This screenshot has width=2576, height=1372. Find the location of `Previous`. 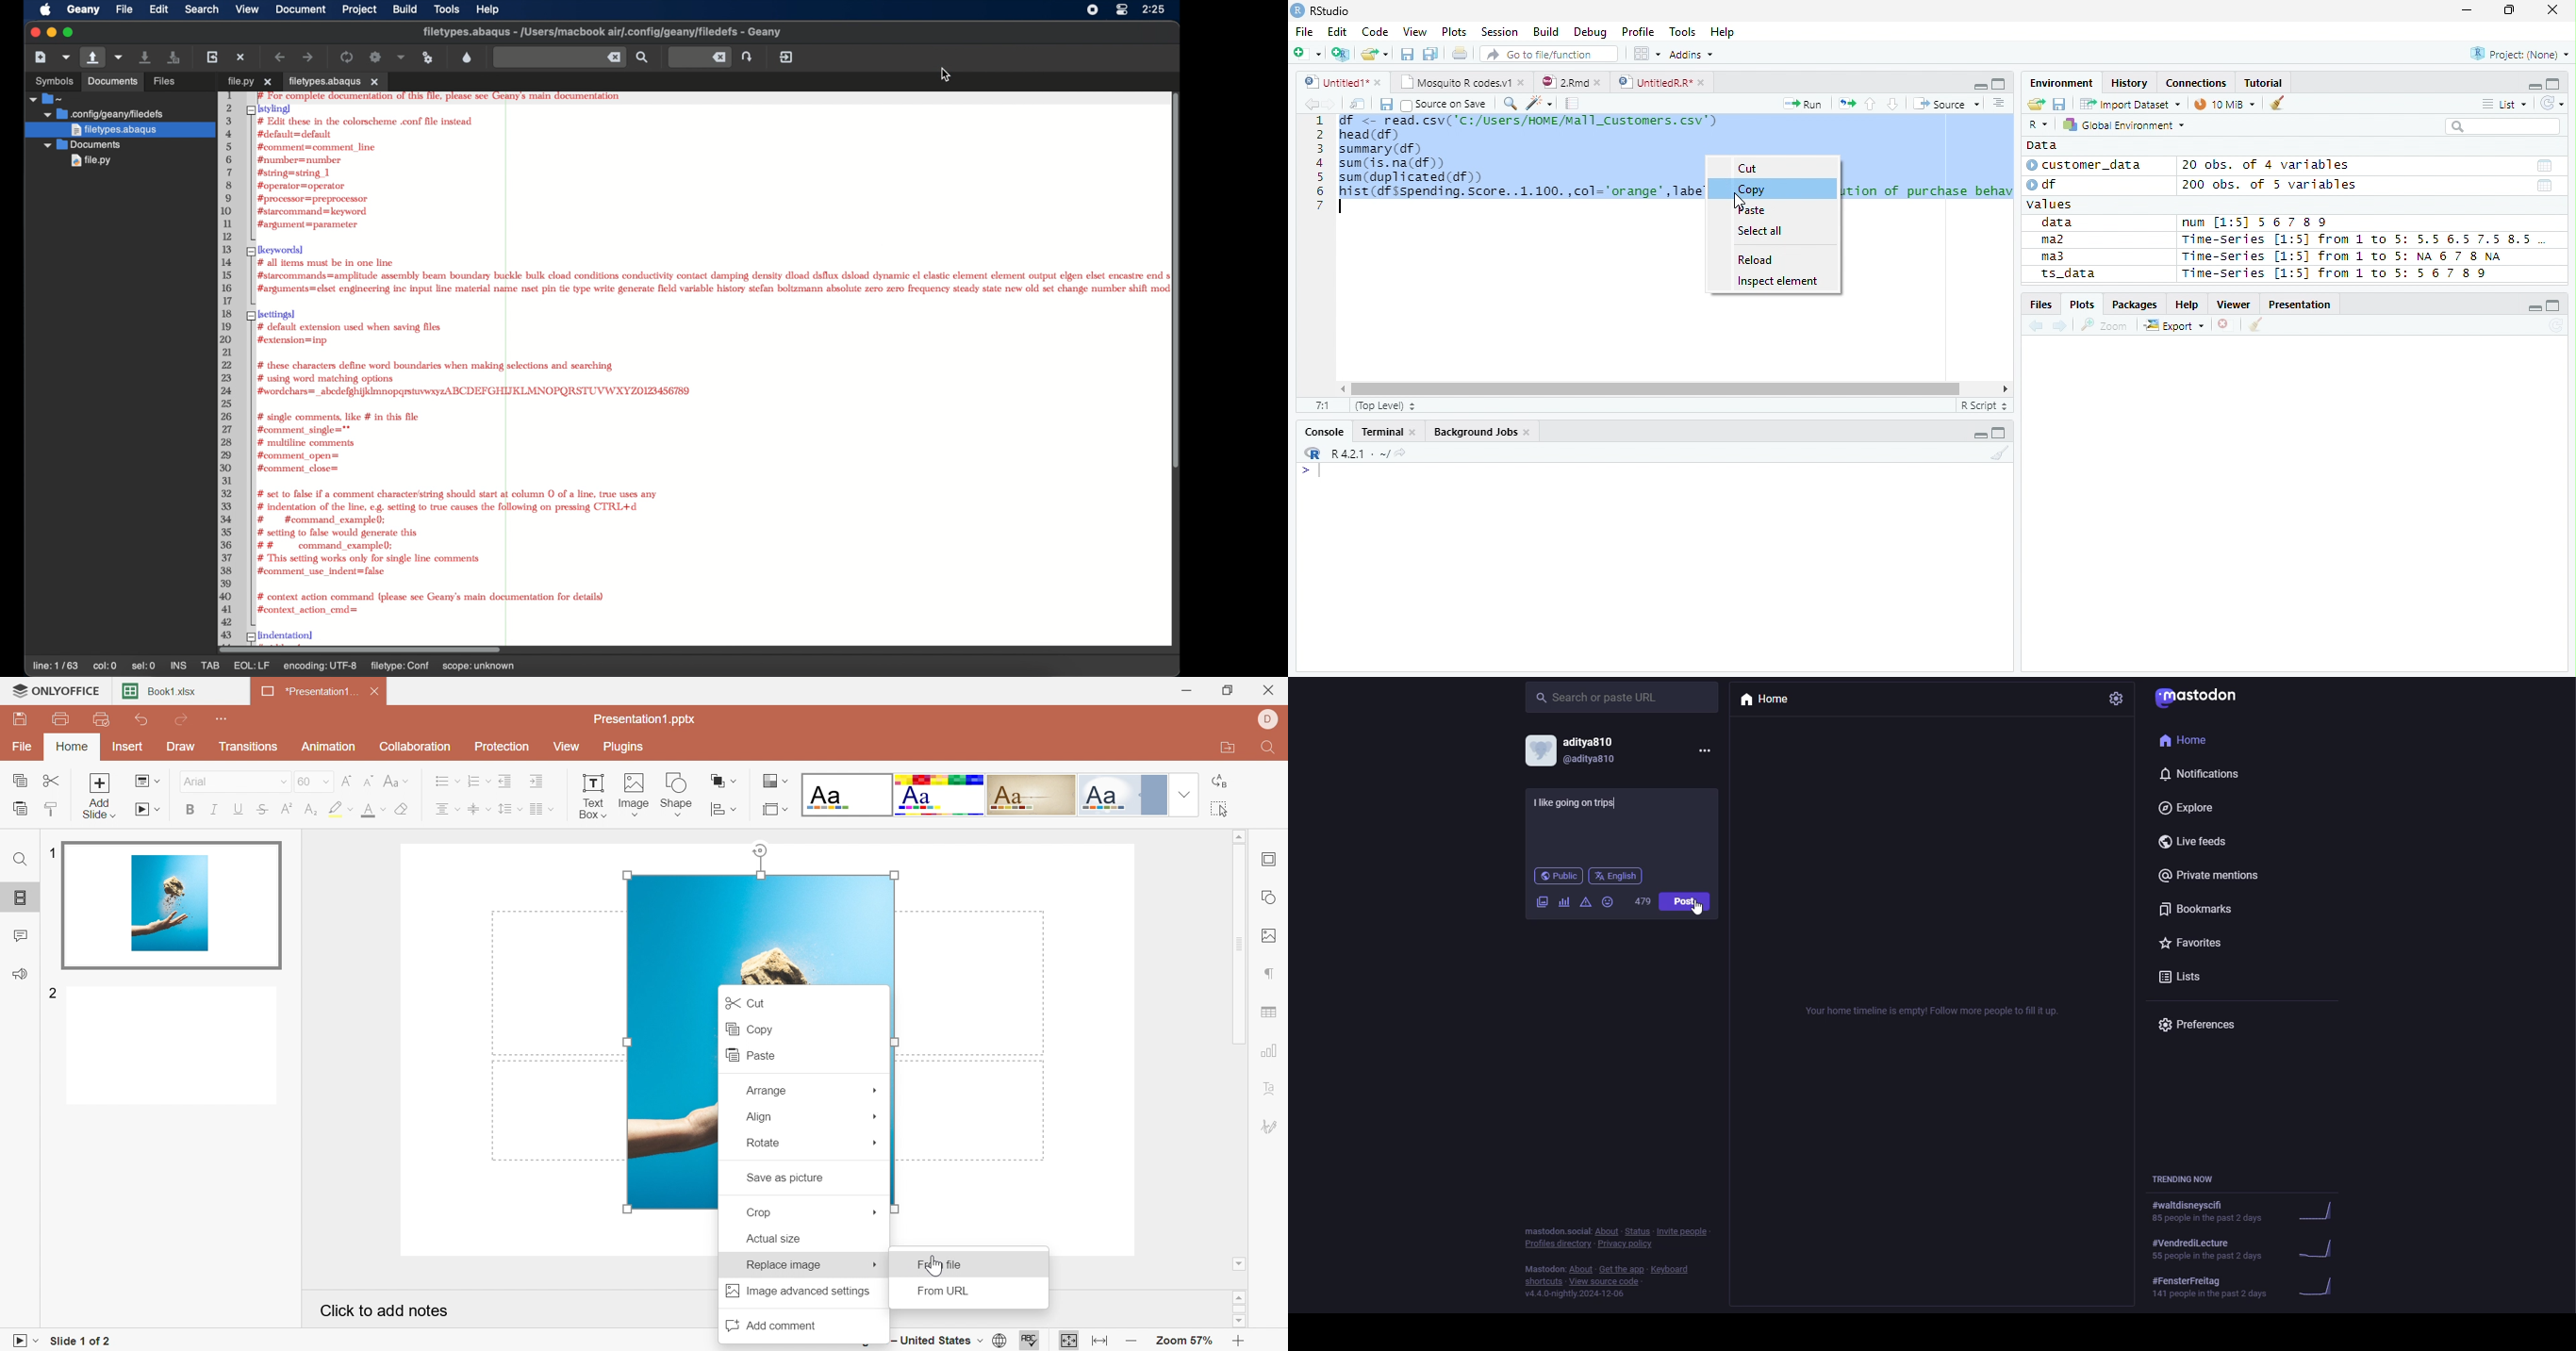

Previous is located at coordinates (1309, 104).